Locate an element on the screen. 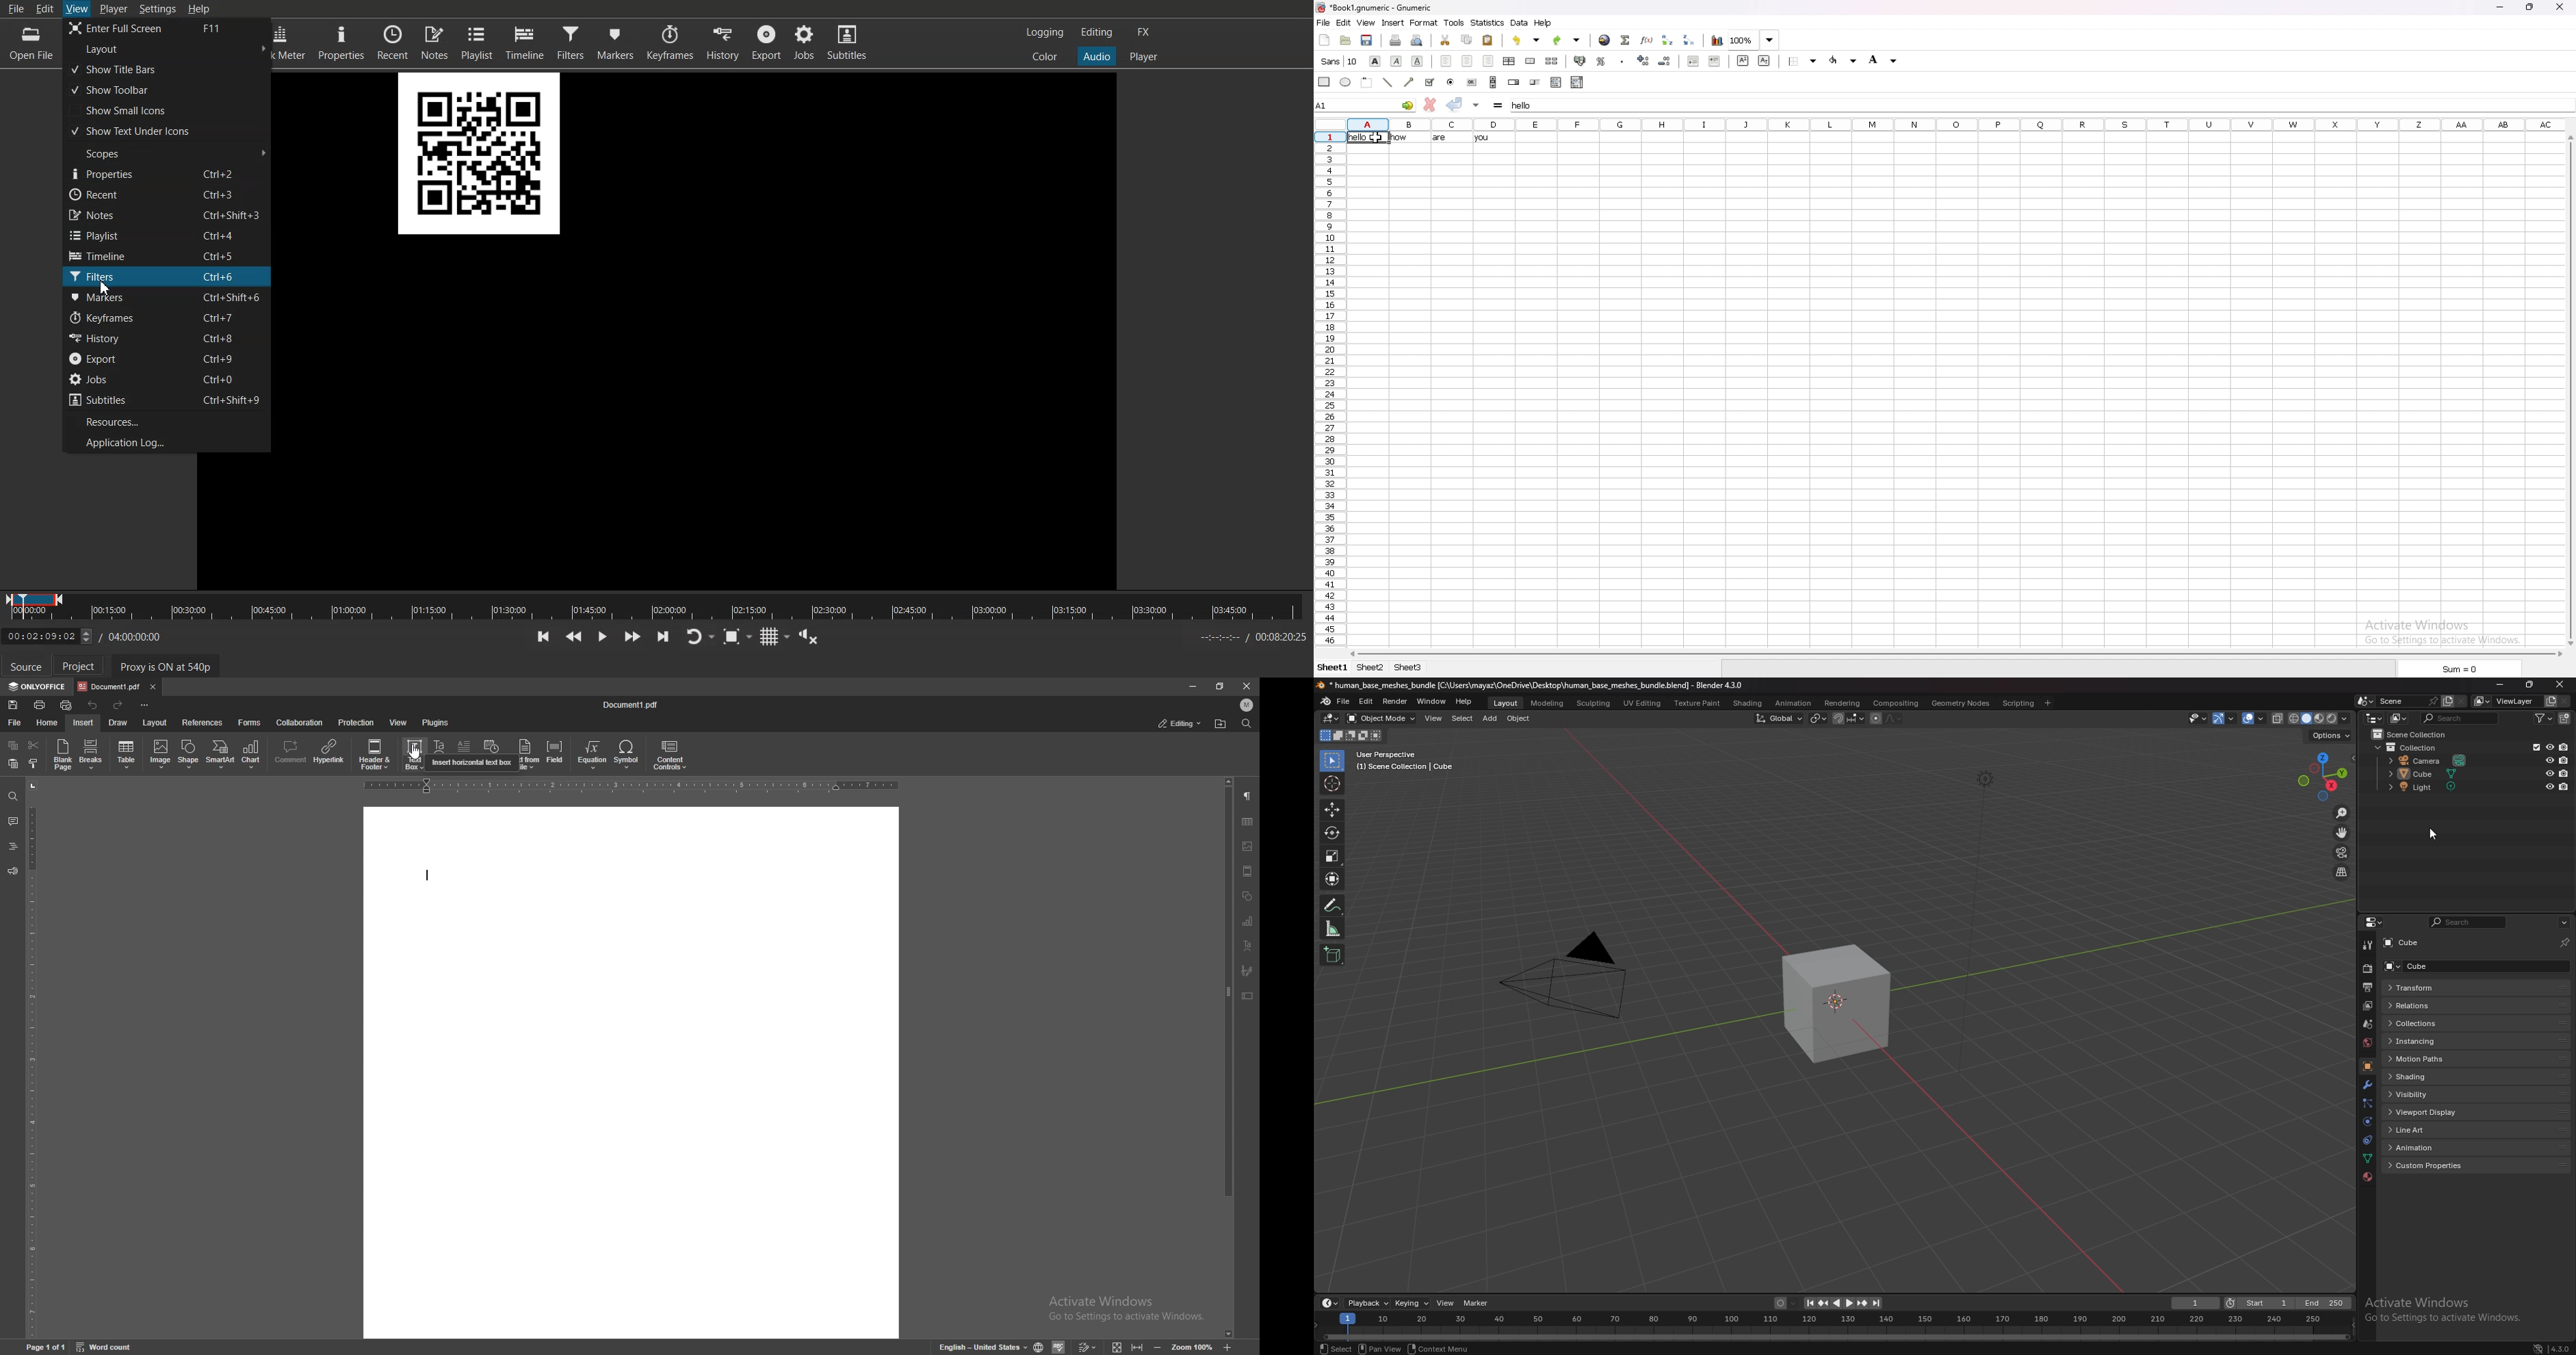 This screenshot has width=2576, height=1372. user perspective is located at coordinates (1402, 761).